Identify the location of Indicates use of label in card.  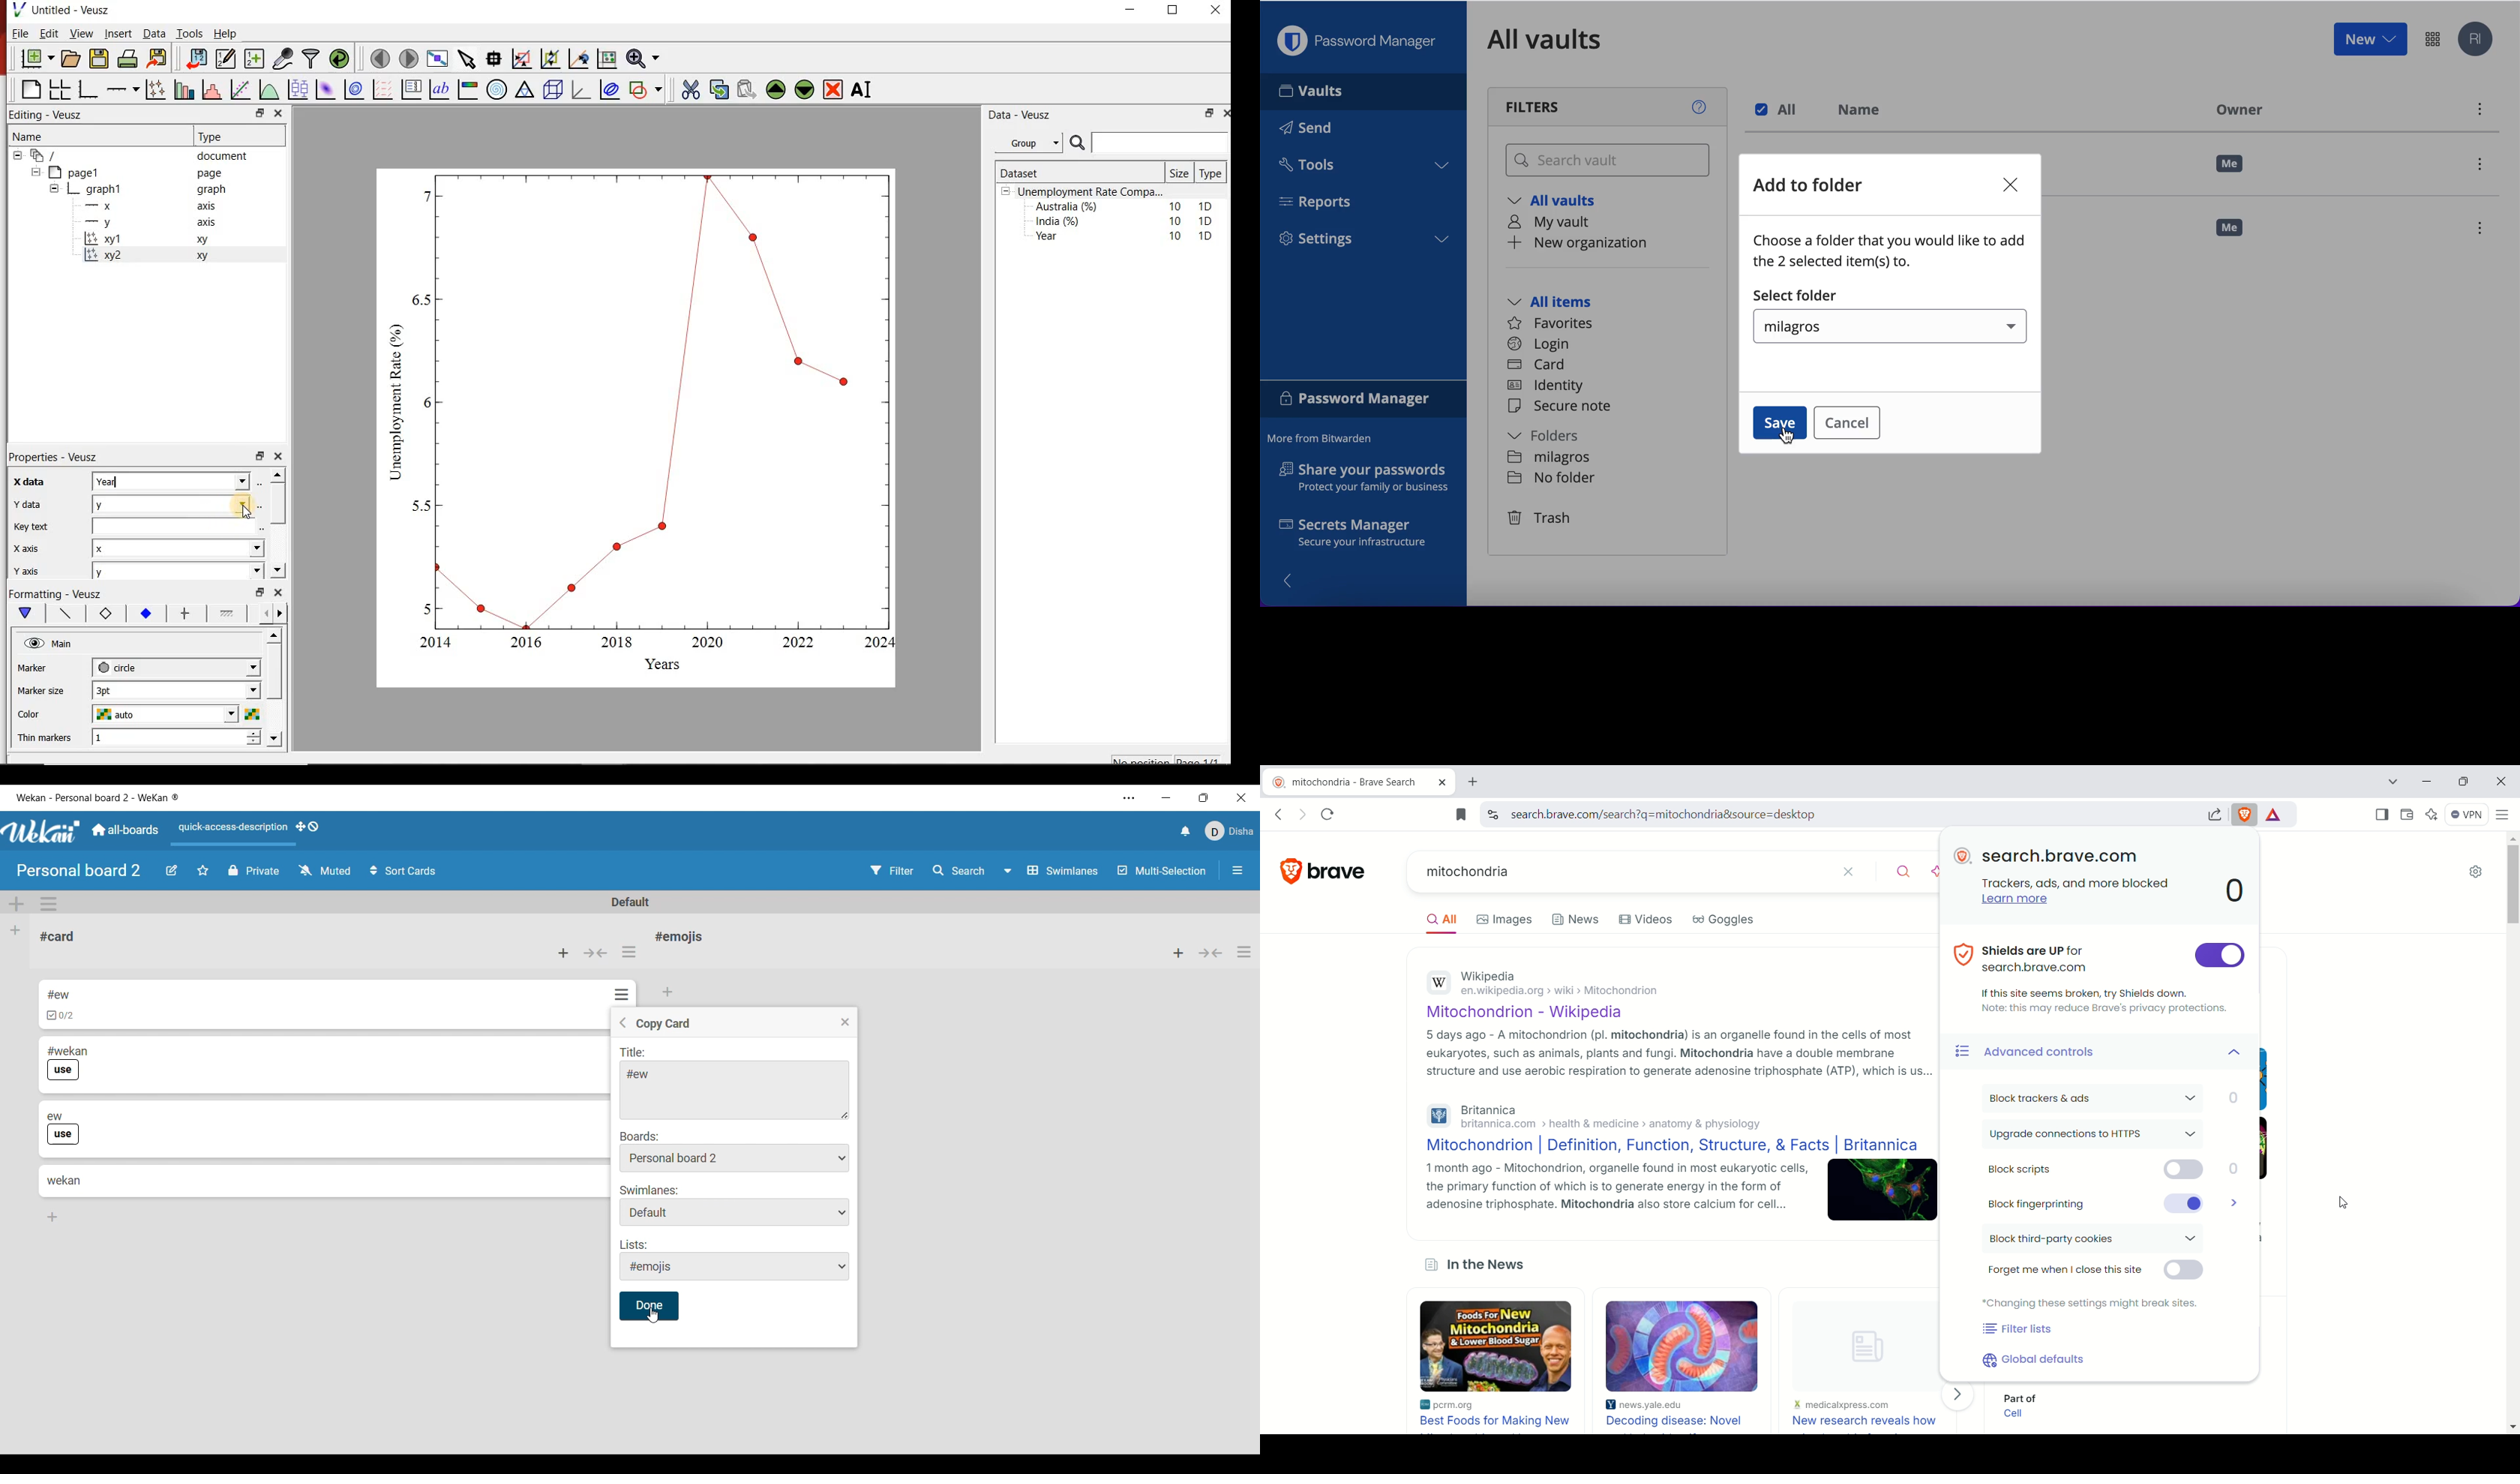
(64, 1135).